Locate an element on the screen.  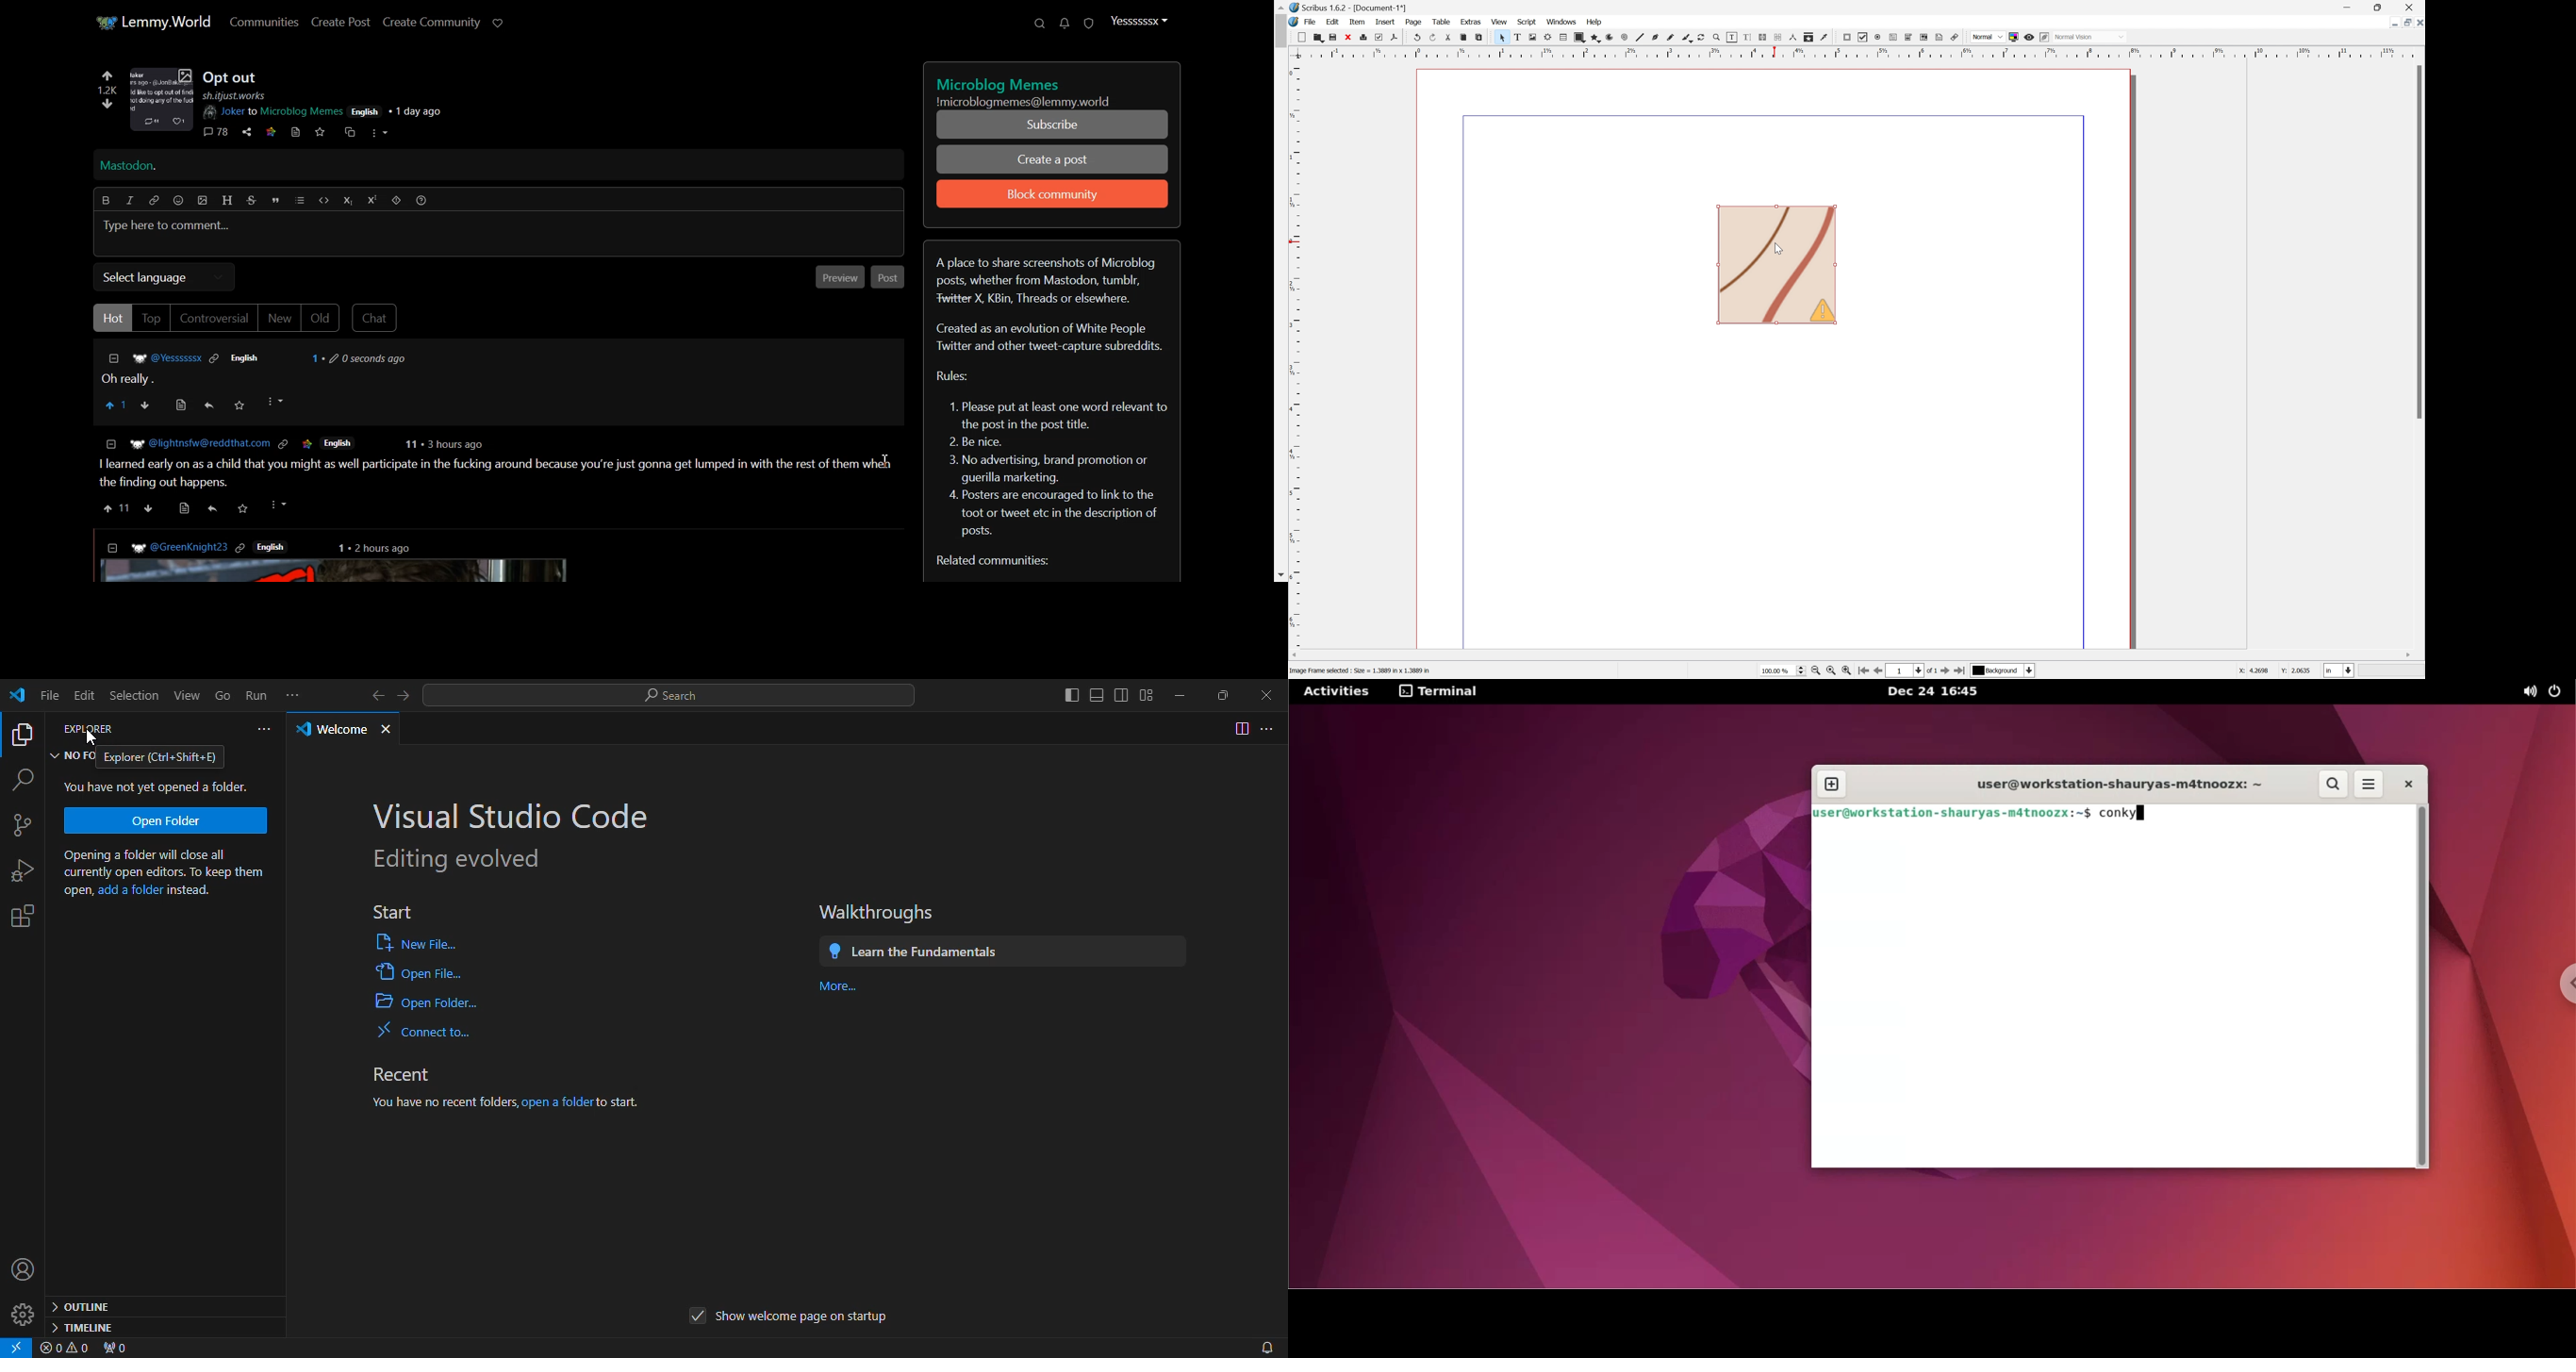
Select the current page is located at coordinates (1907, 671).